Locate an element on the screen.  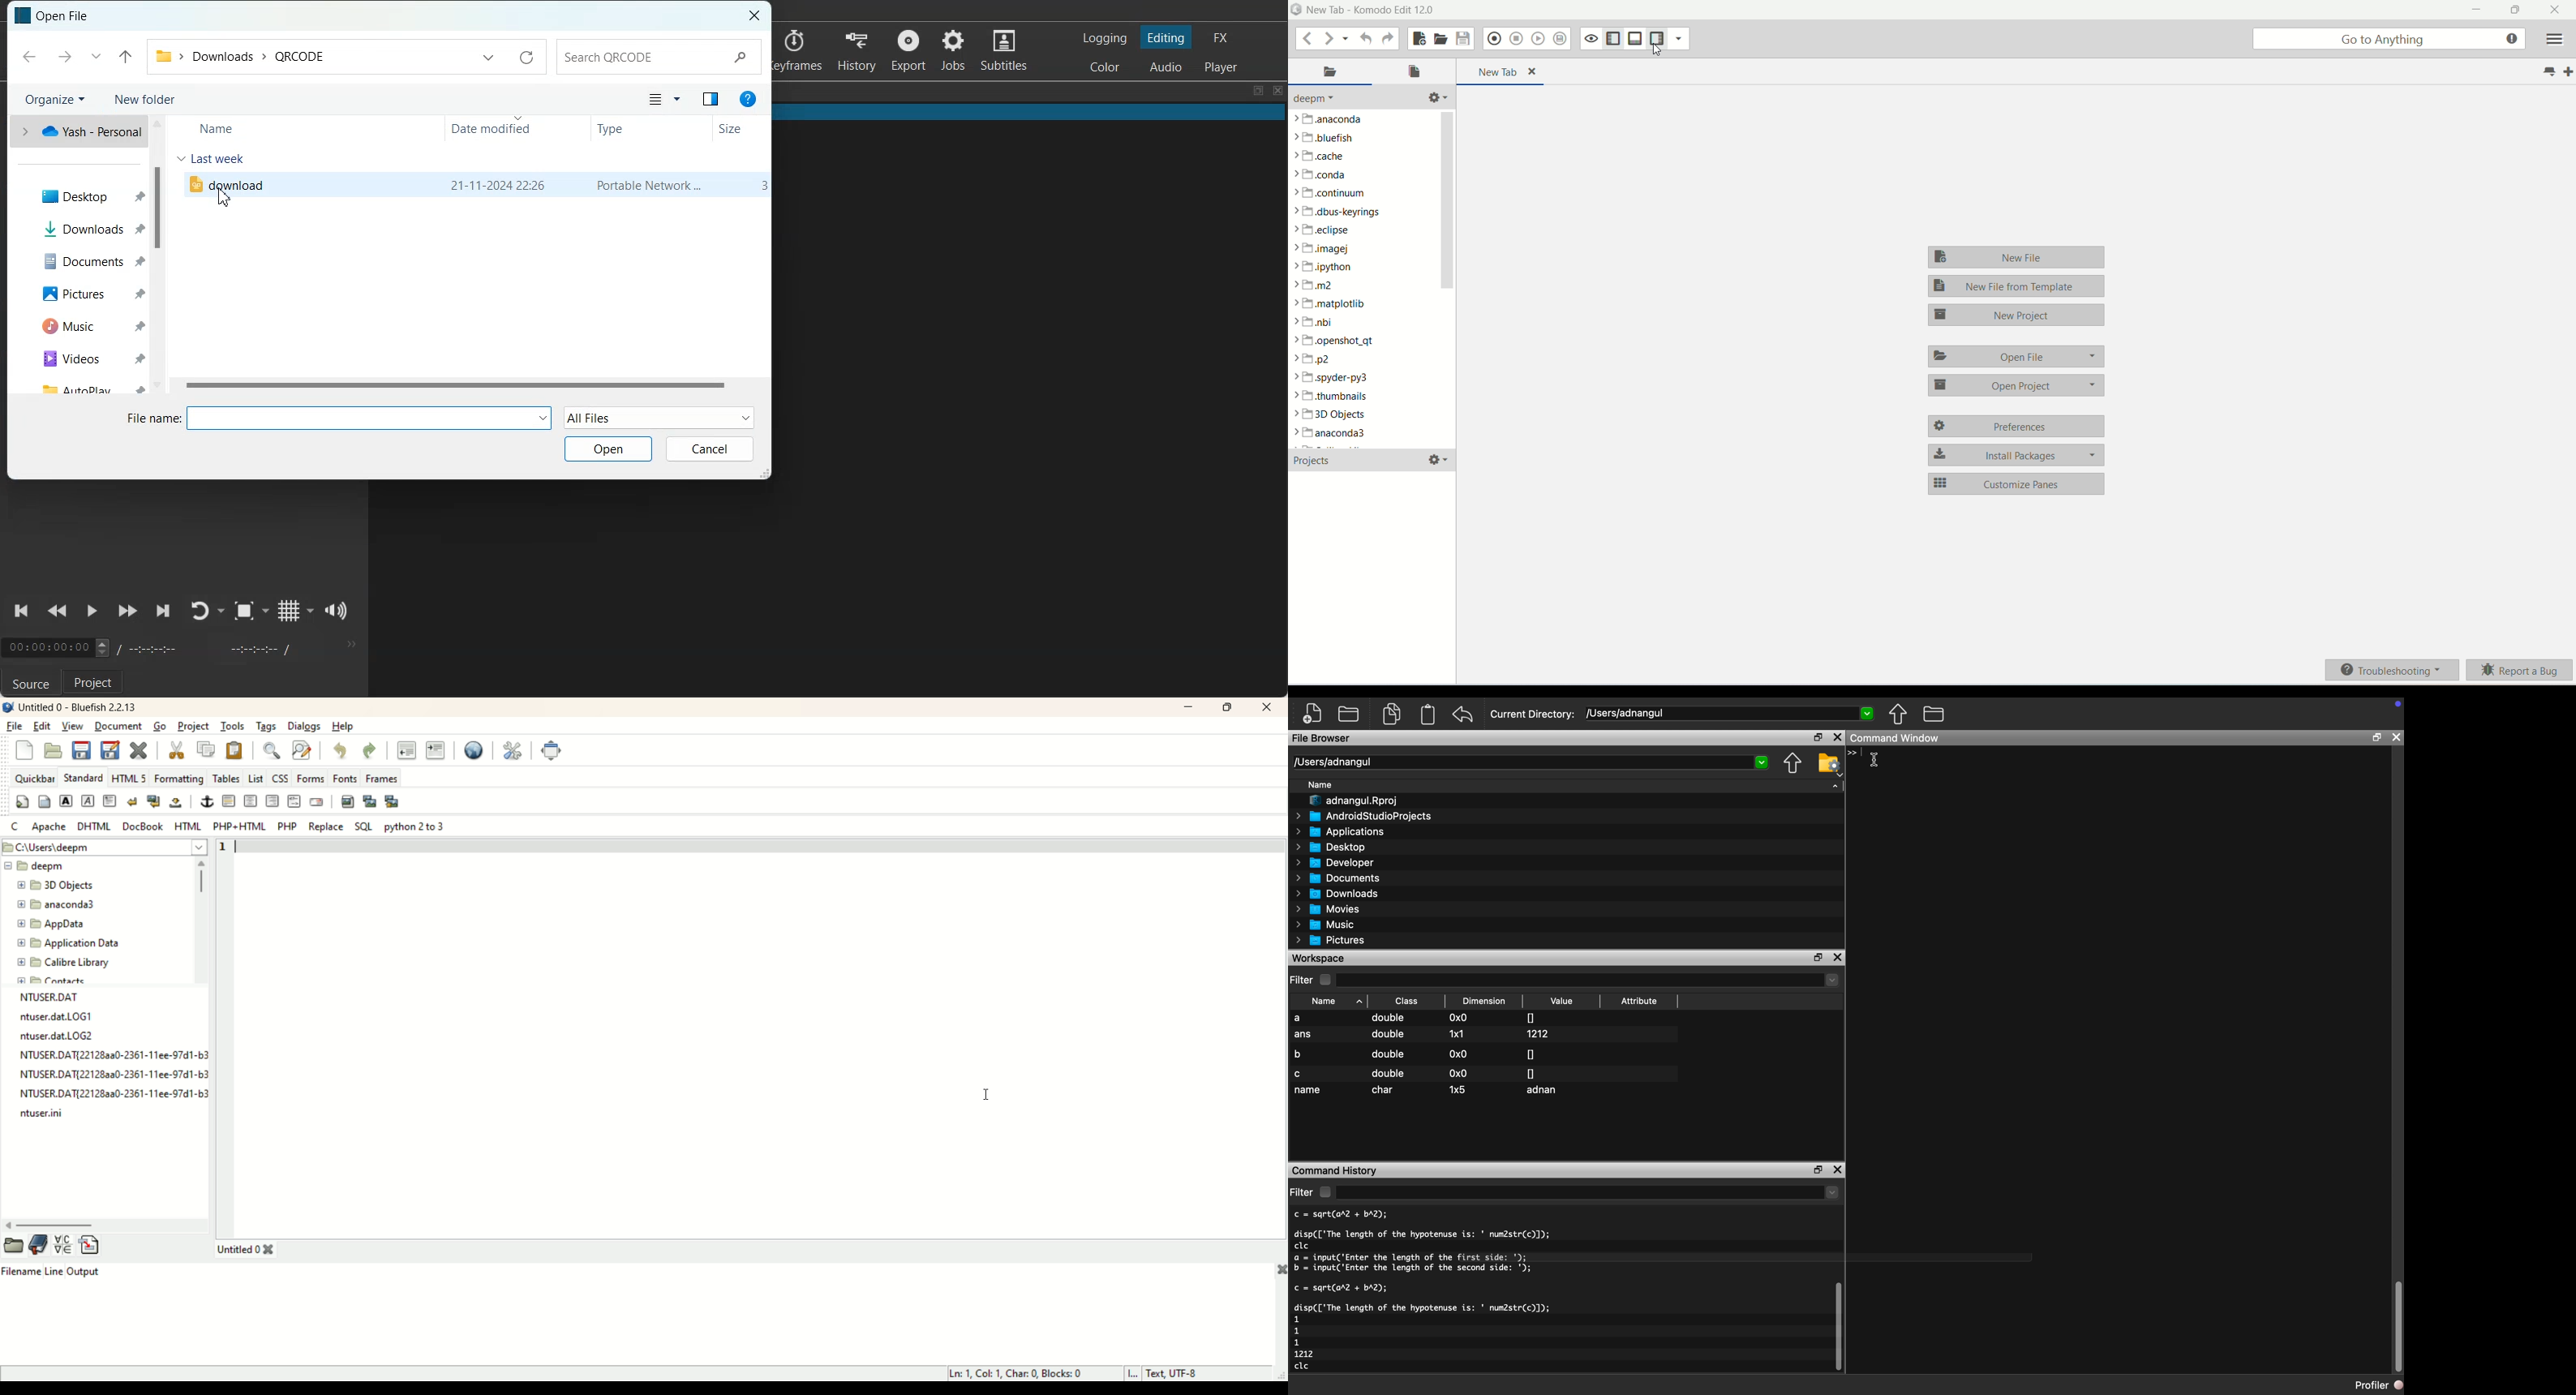
record macro is located at coordinates (1493, 39).